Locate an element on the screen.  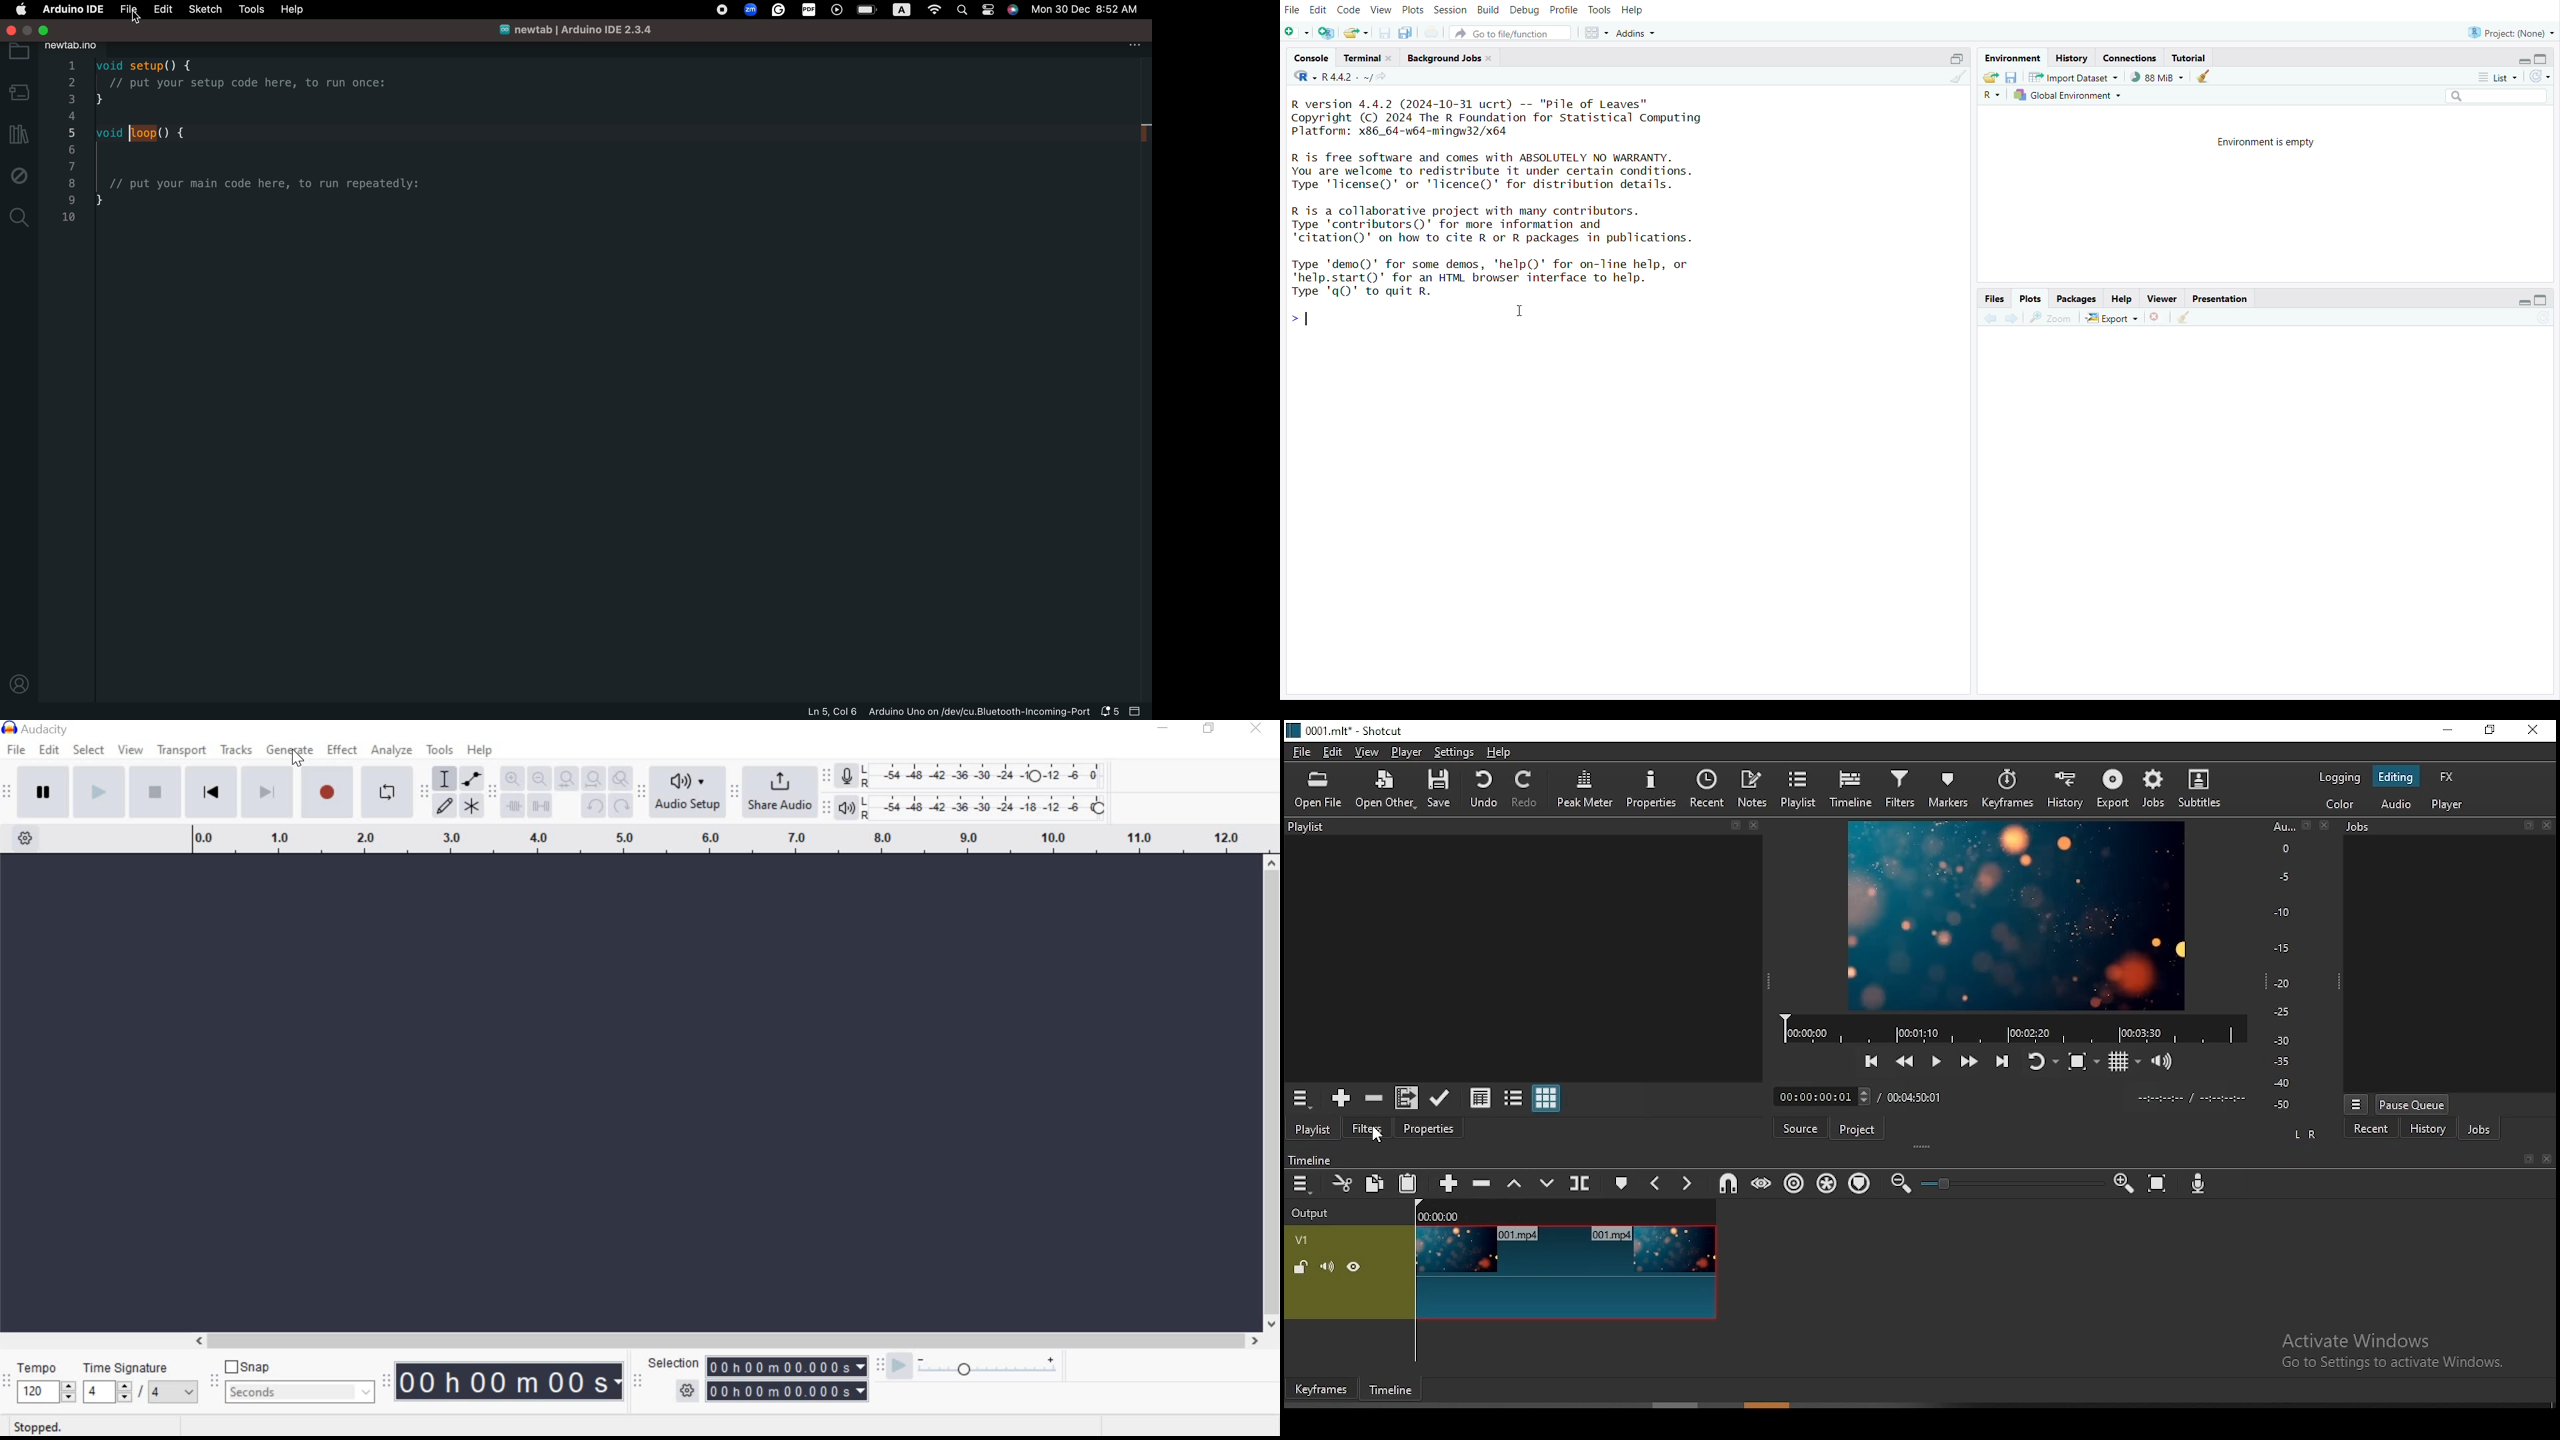
effect is located at coordinates (343, 751).